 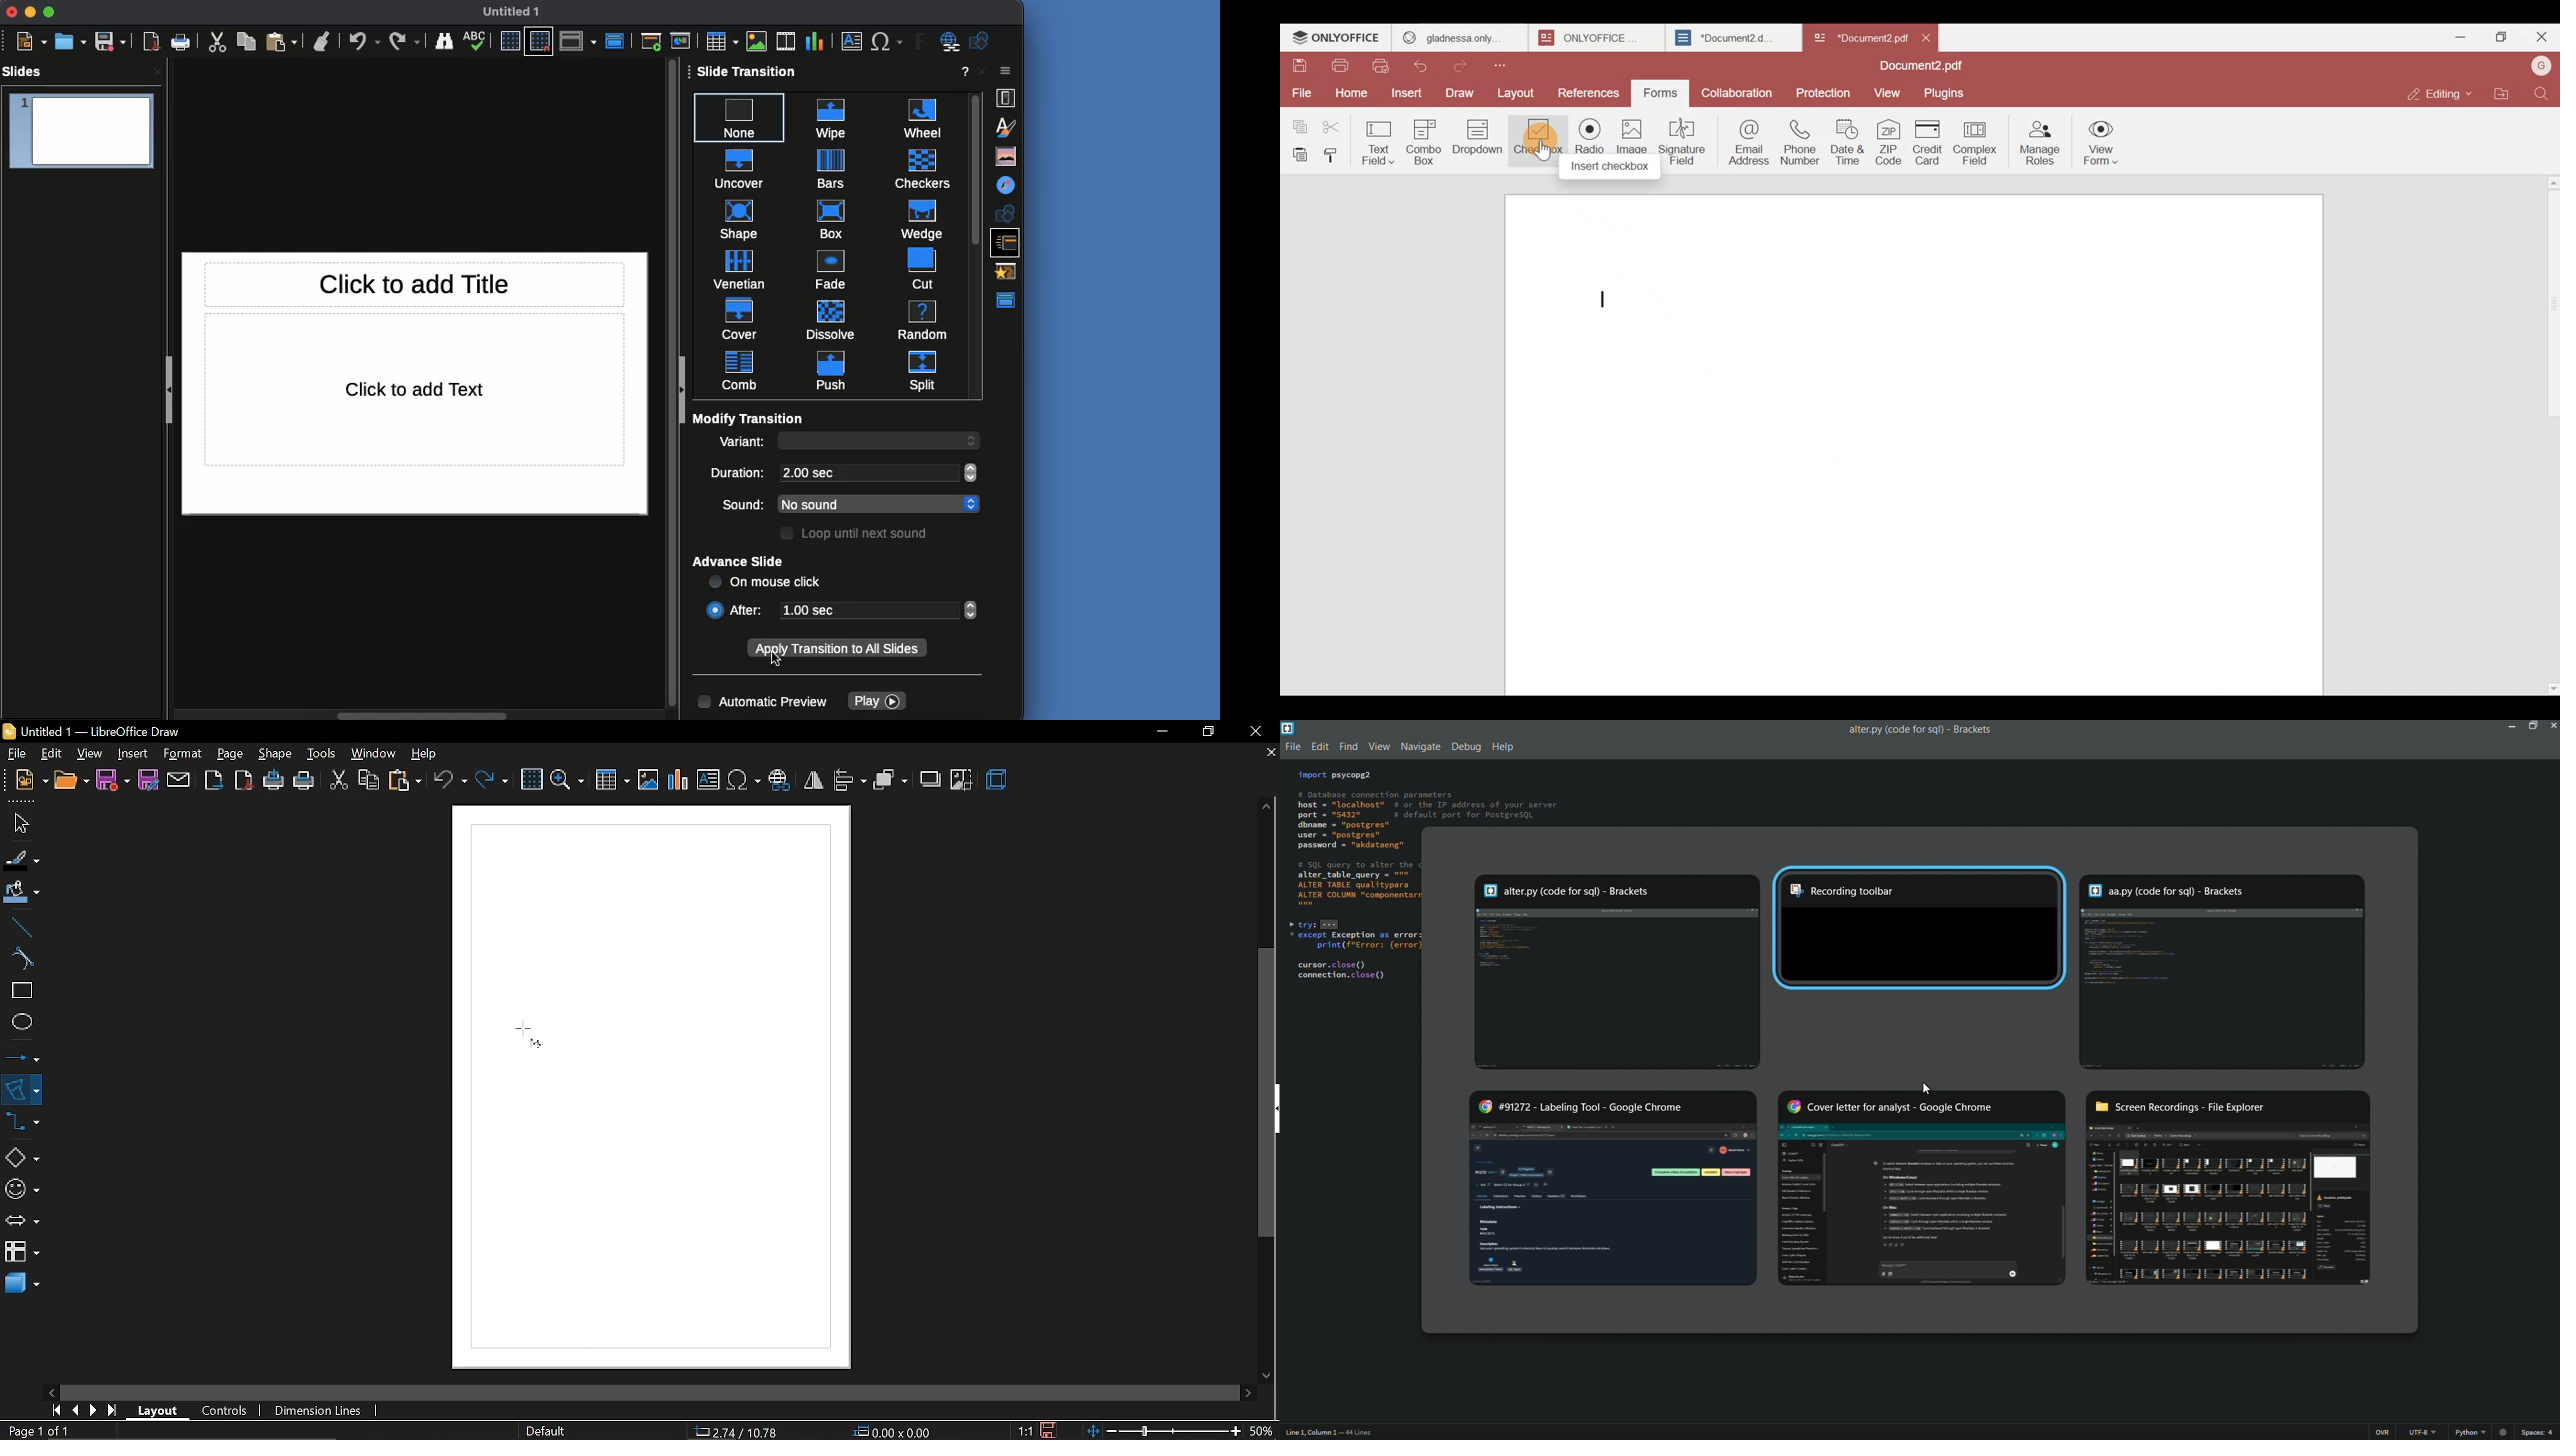 I want to click on input variant, so click(x=867, y=442).